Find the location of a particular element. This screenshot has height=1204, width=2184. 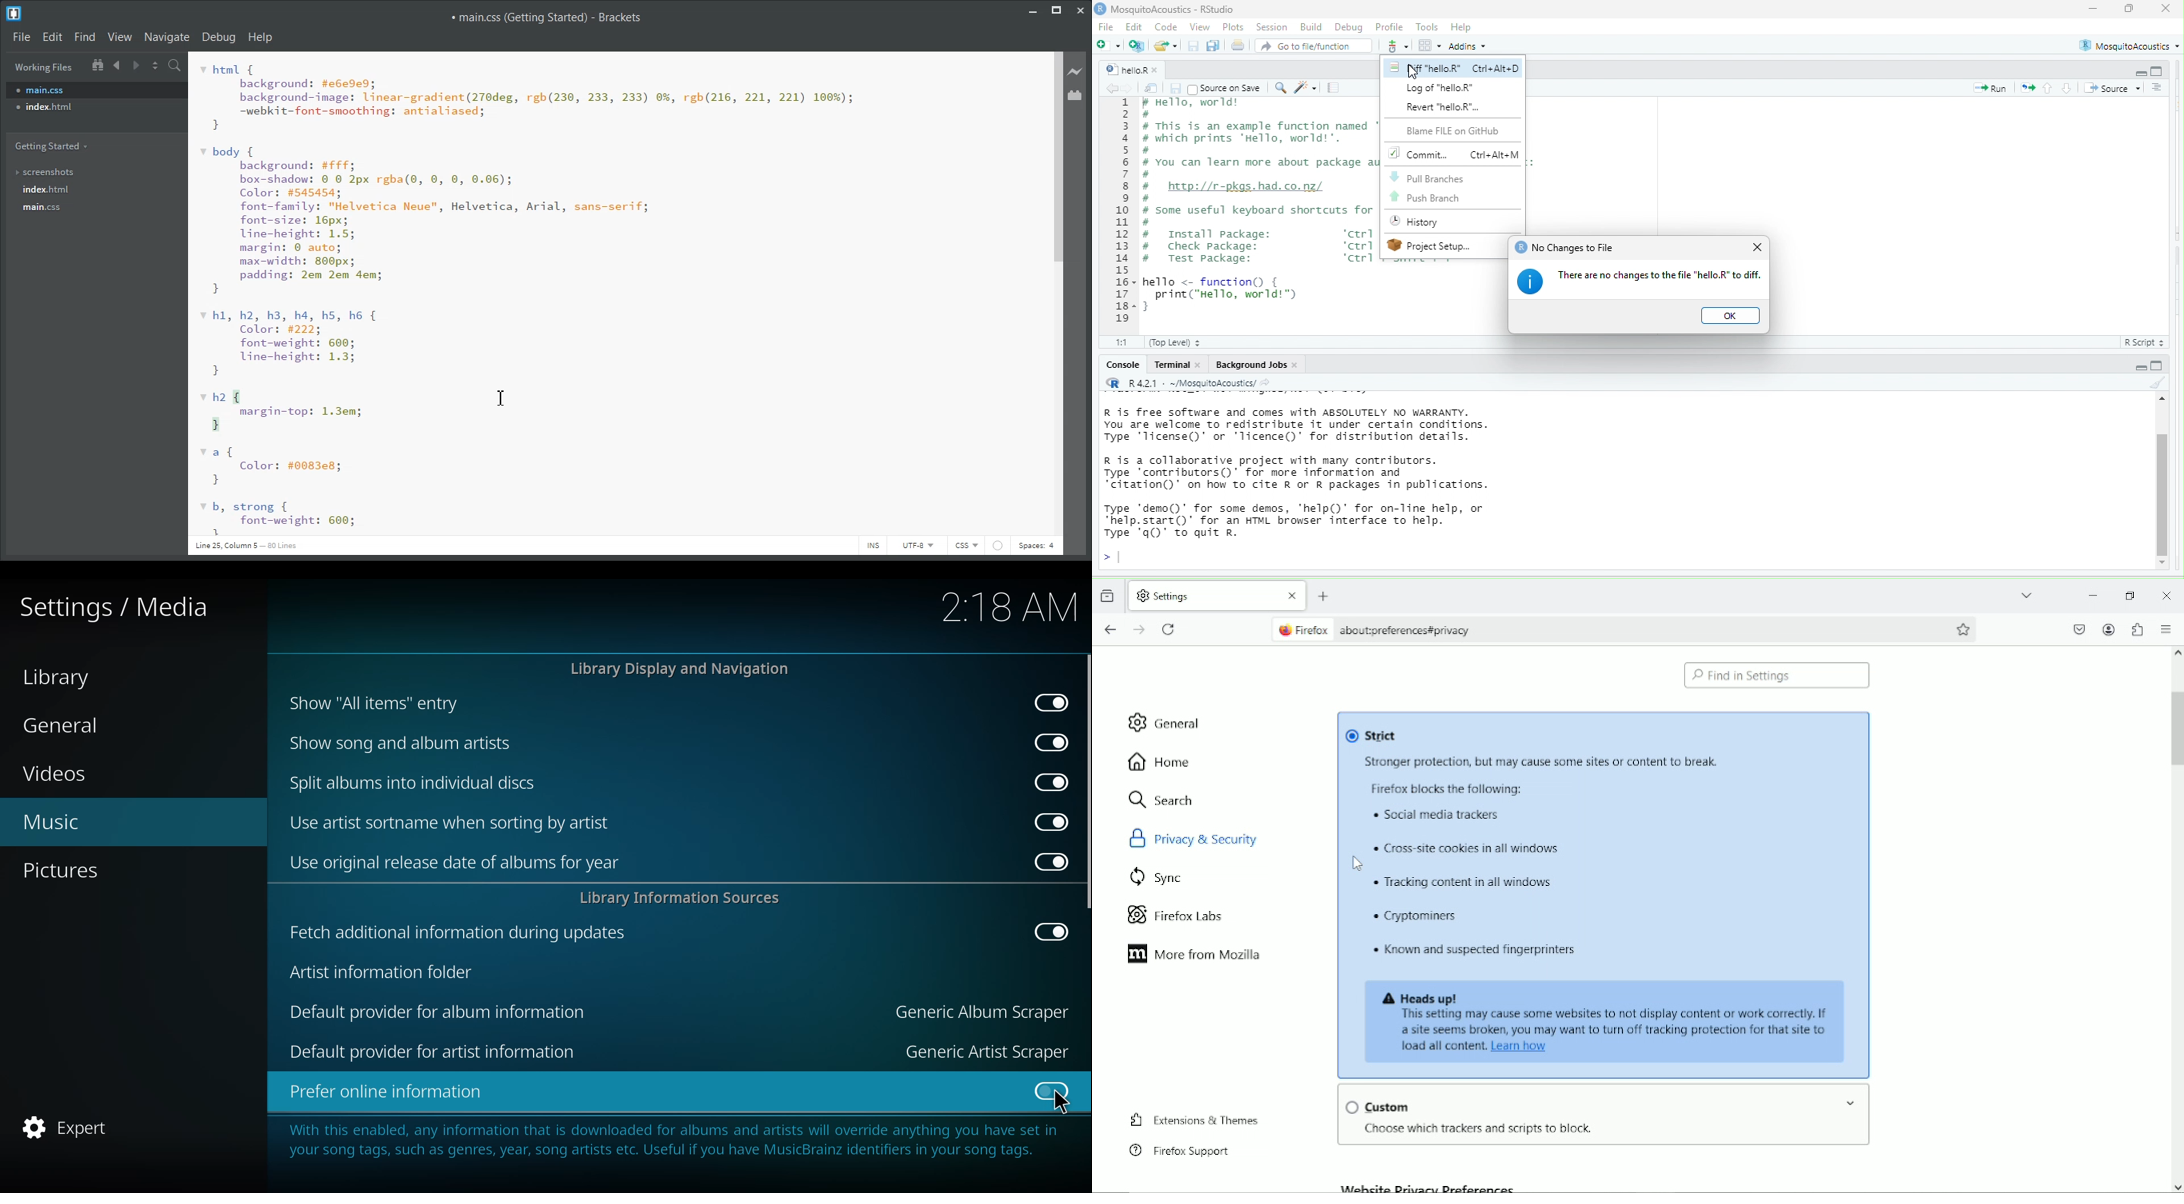

view recent browsing is located at coordinates (1109, 594).